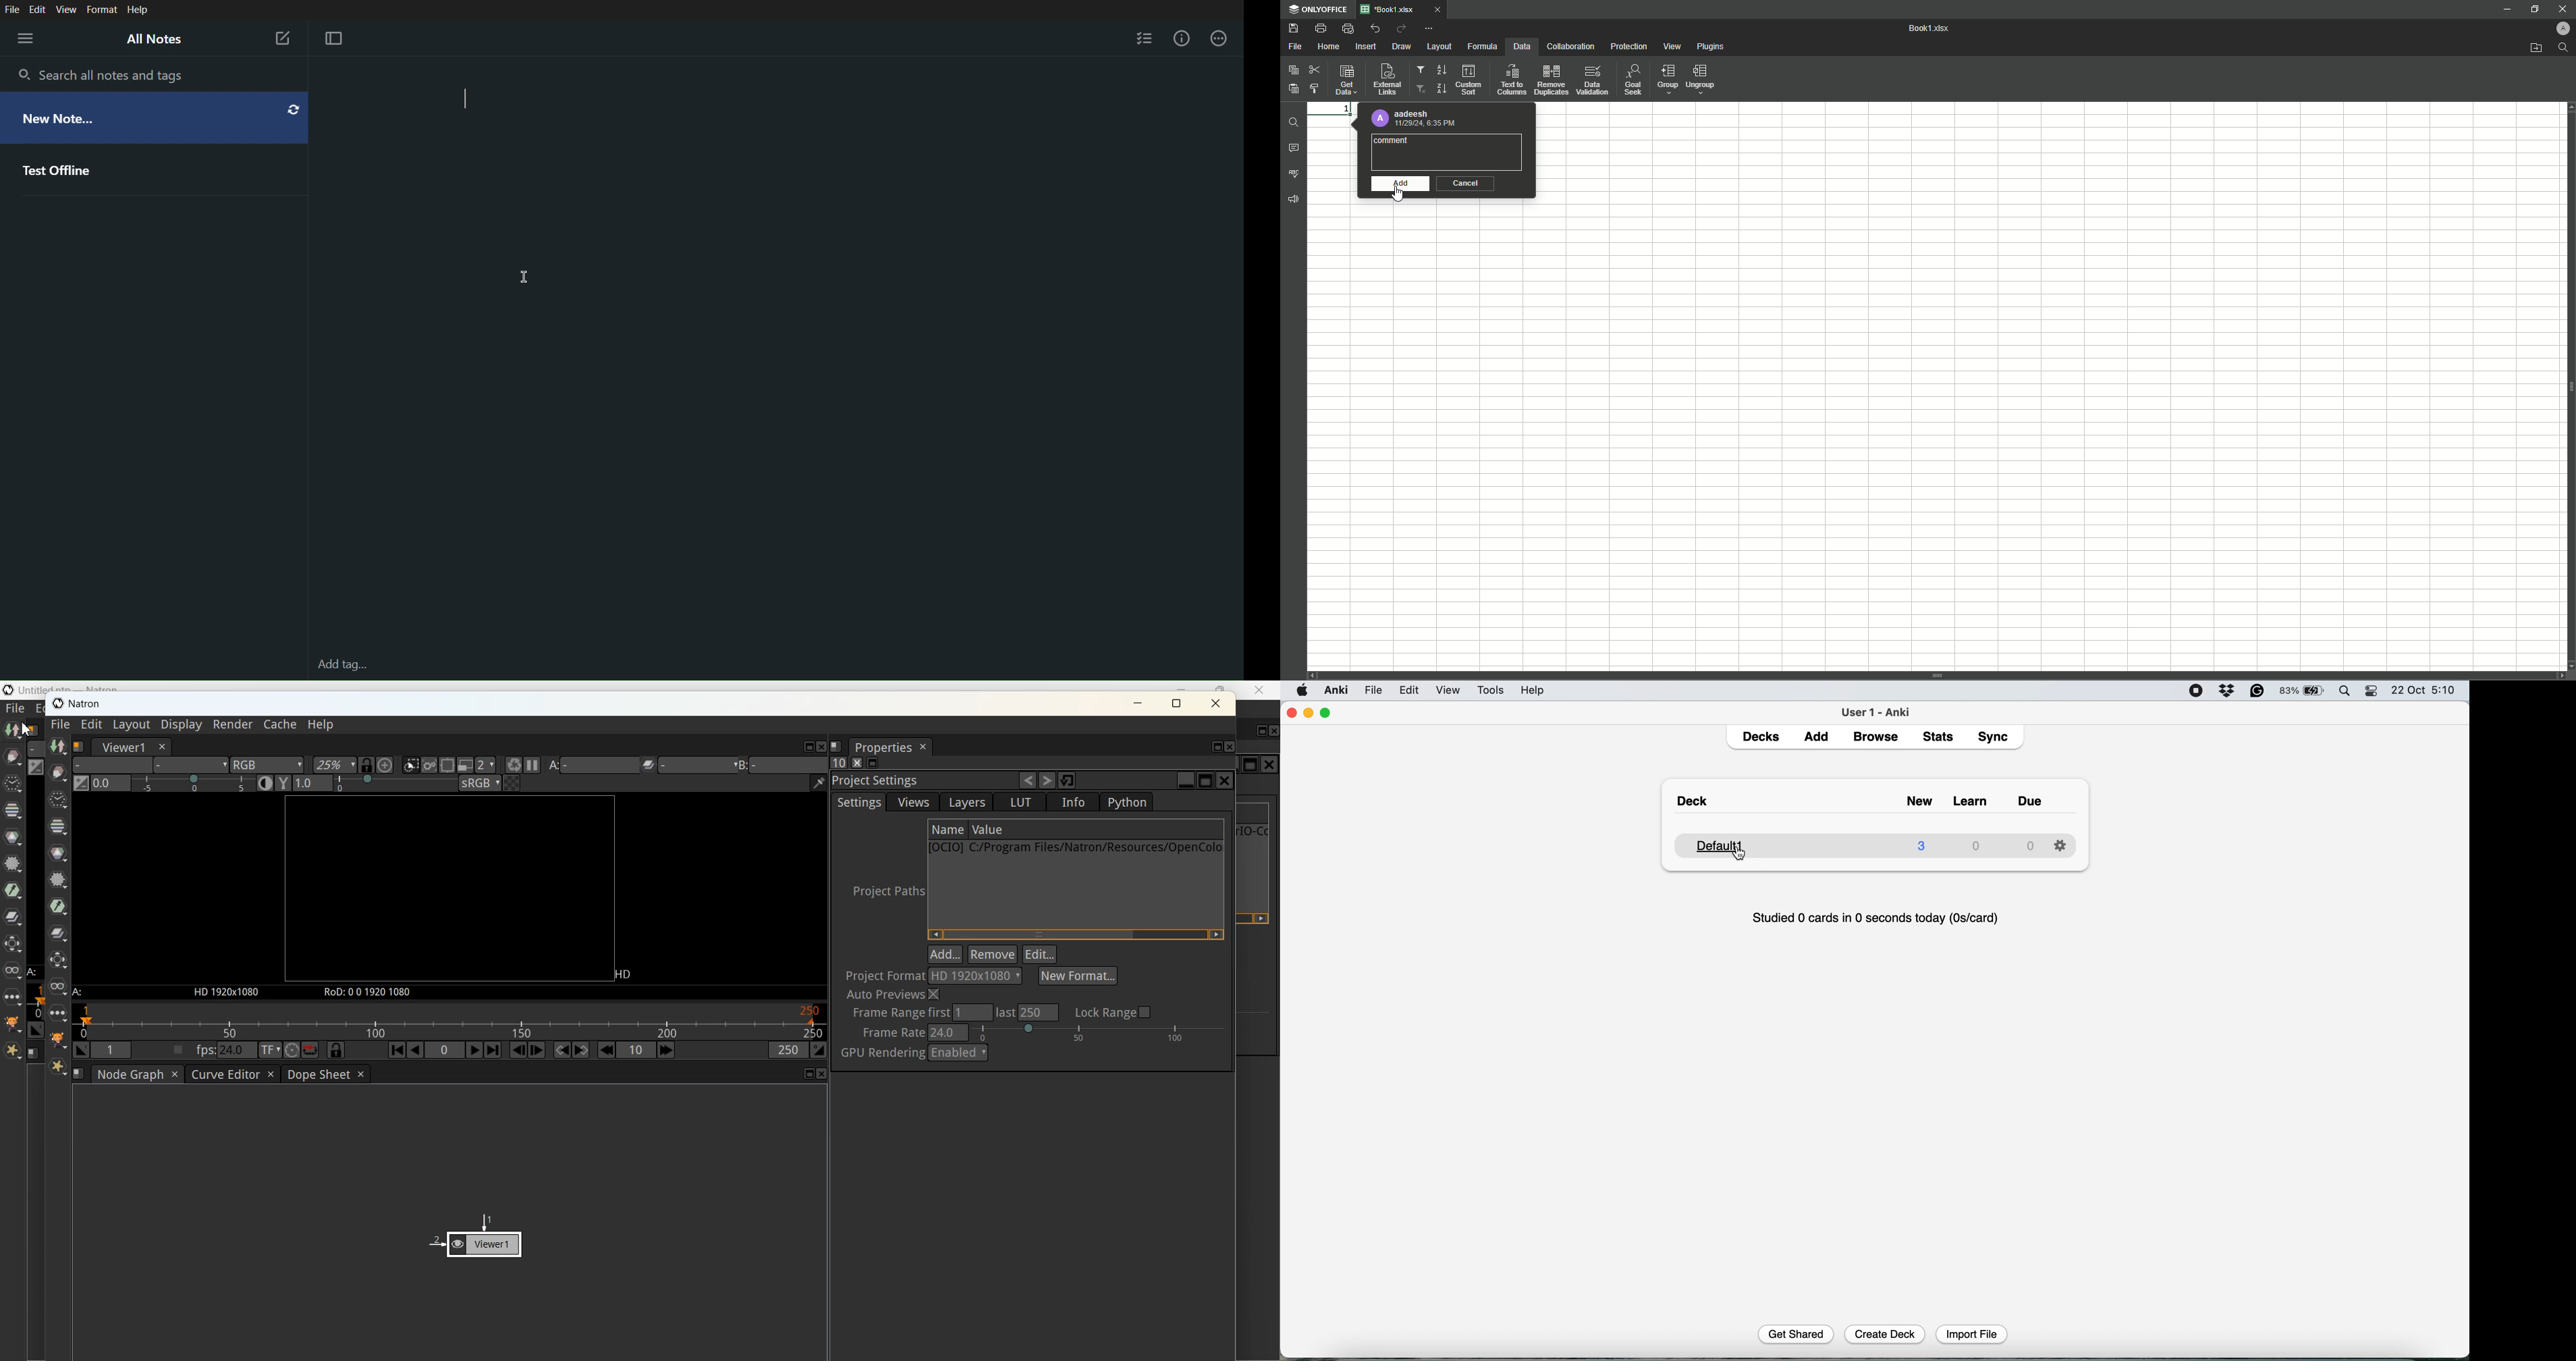 This screenshot has width=2576, height=1372. I want to click on battery, so click(2303, 691).